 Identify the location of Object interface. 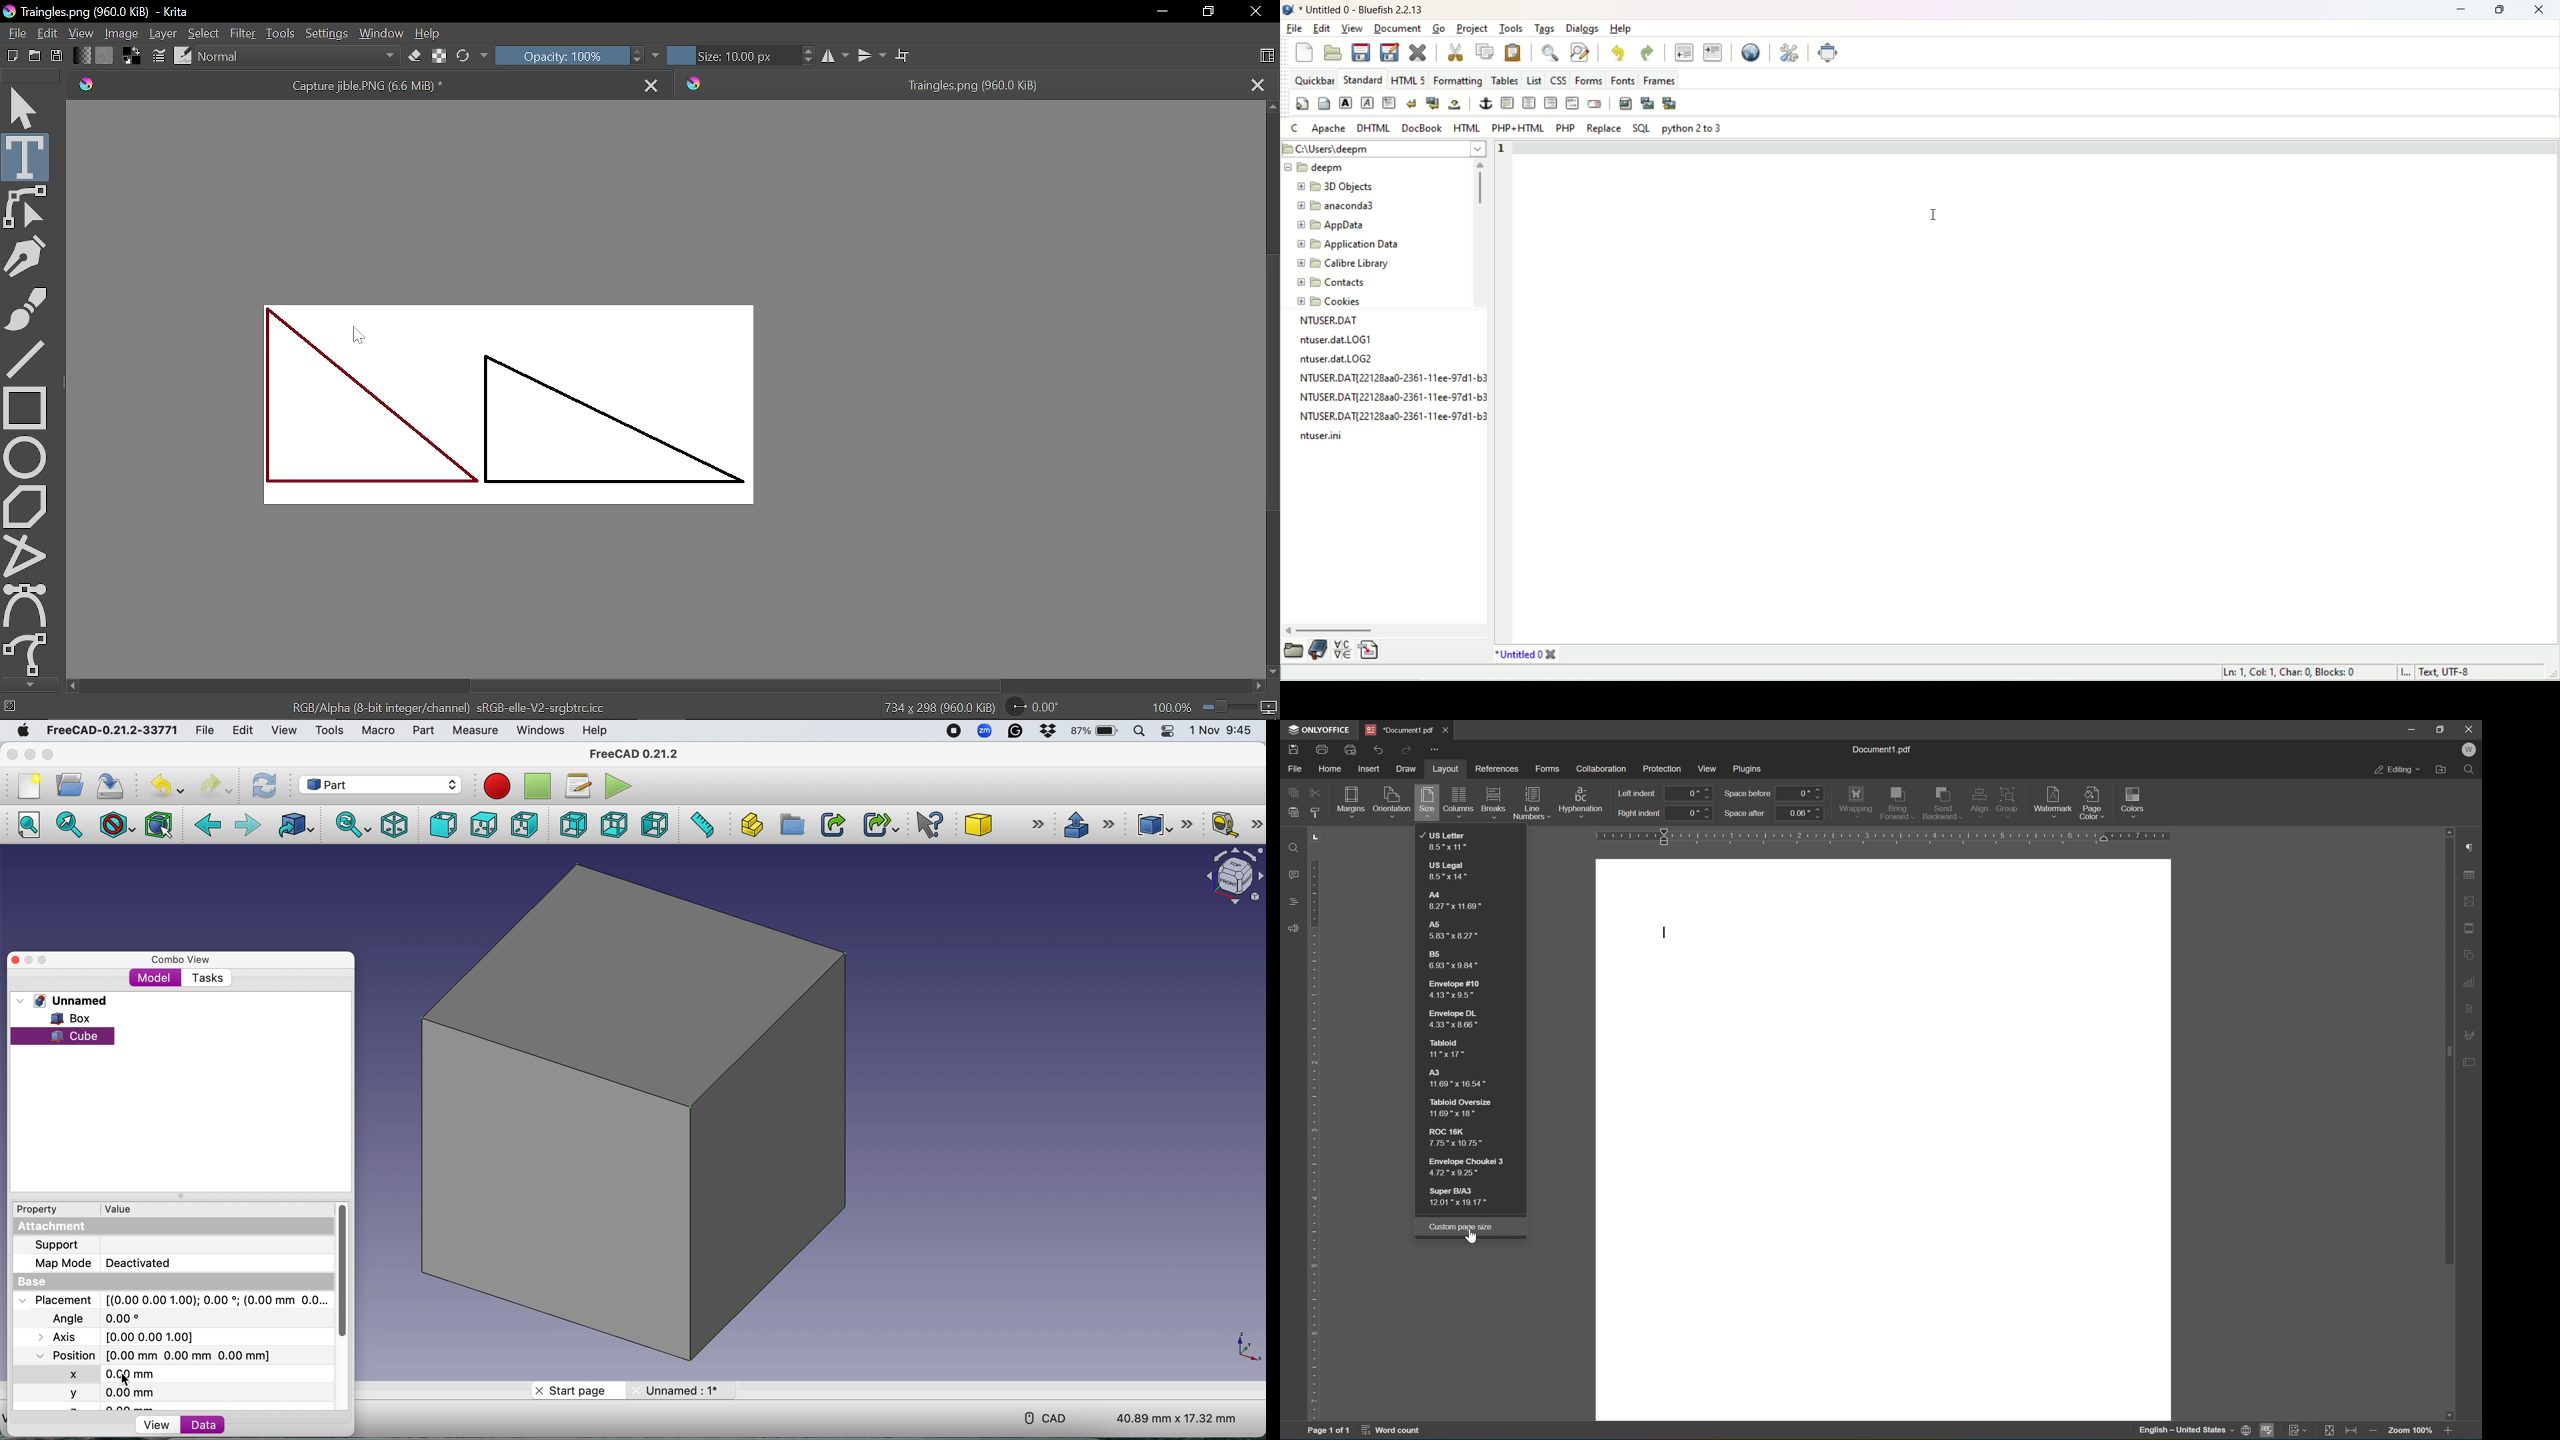
(1230, 878).